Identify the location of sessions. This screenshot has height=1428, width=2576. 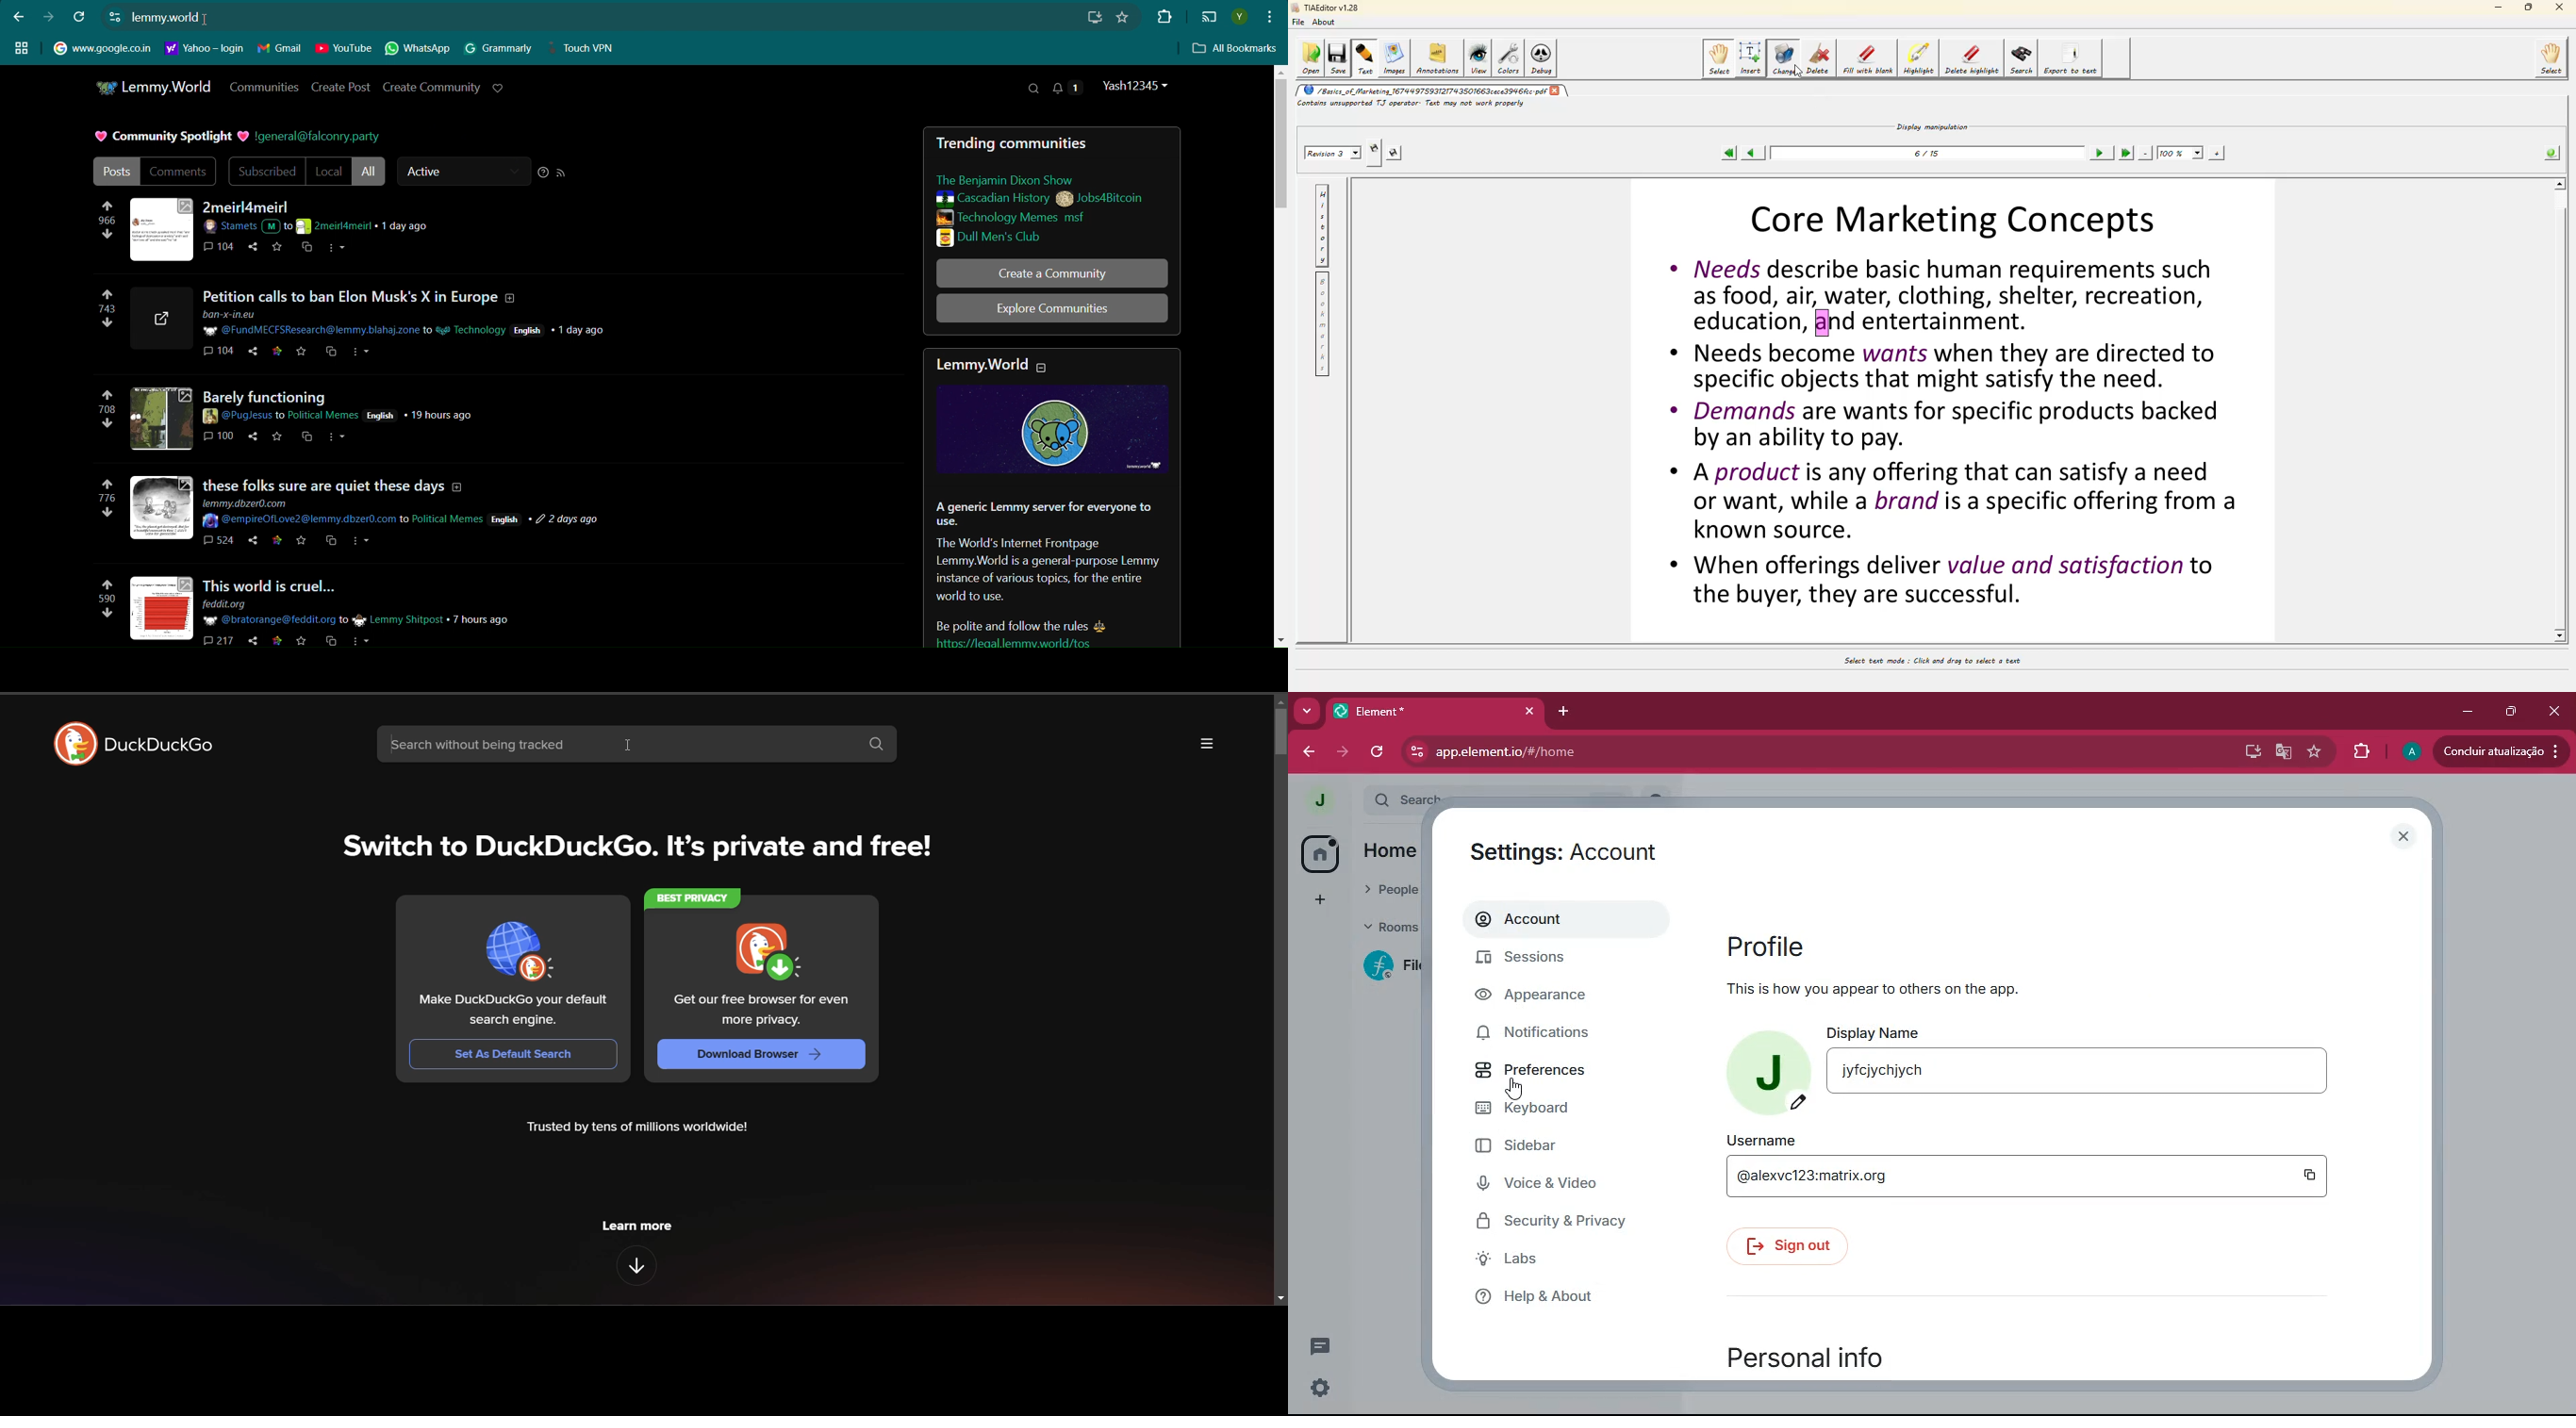
(1544, 959).